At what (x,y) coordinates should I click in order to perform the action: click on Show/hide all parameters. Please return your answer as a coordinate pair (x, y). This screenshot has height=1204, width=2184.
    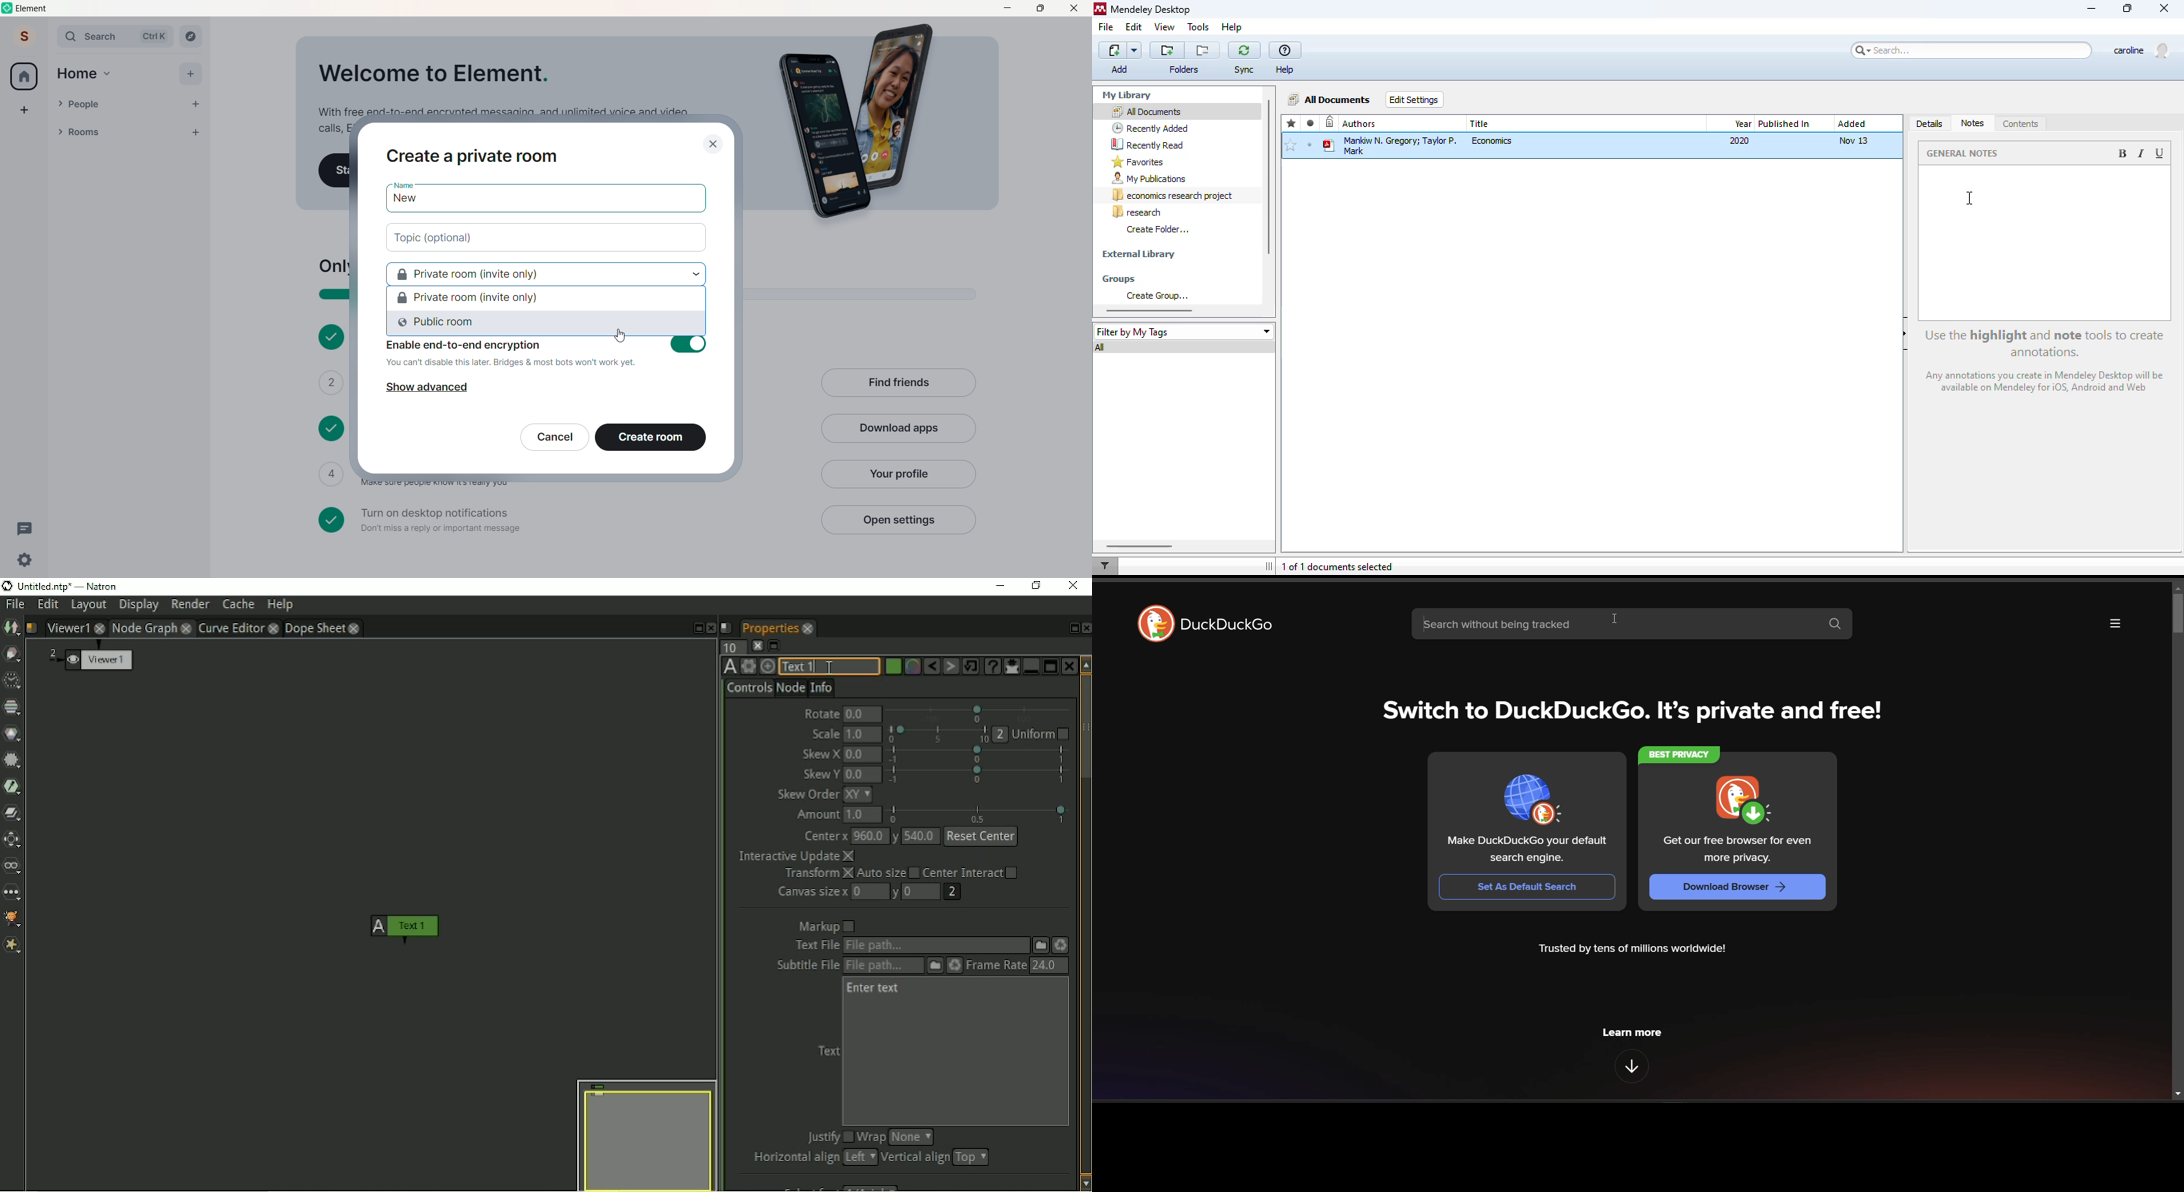
    Looking at the image, I should click on (1011, 666).